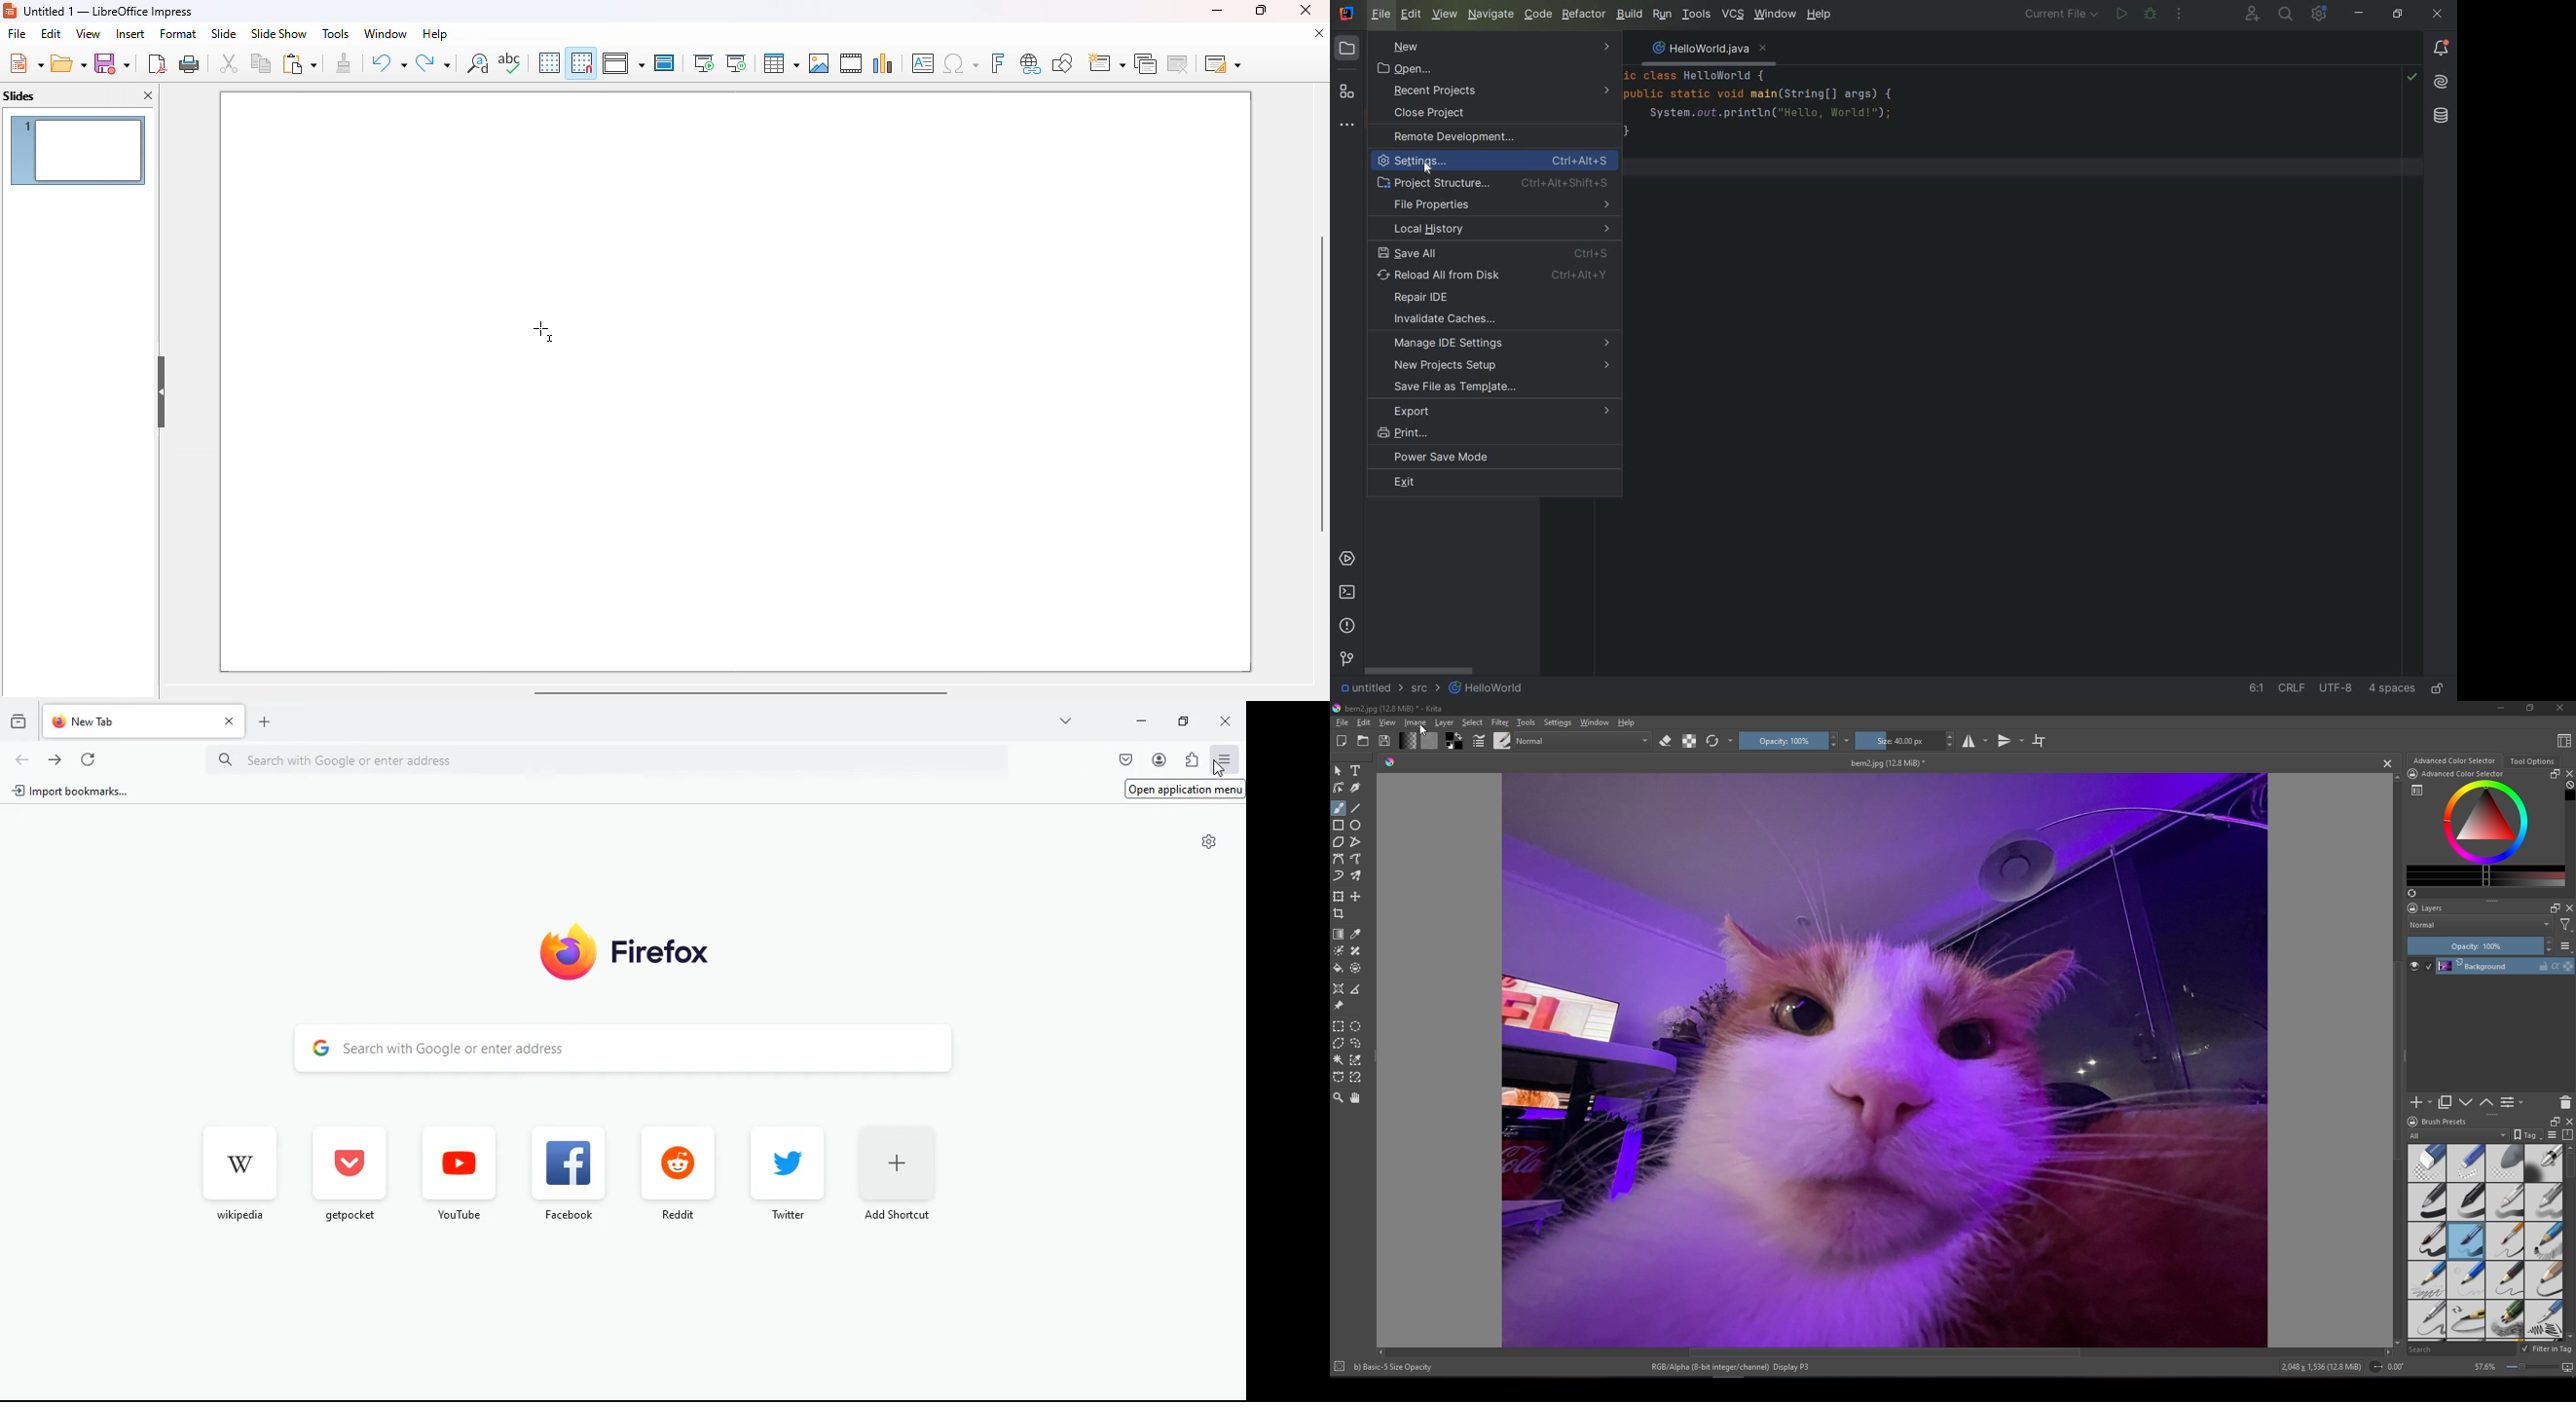 The height and width of the screenshot is (1428, 2576). Describe the element at coordinates (2492, 902) in the screenshot. I see `Layer interface slider` at that location.